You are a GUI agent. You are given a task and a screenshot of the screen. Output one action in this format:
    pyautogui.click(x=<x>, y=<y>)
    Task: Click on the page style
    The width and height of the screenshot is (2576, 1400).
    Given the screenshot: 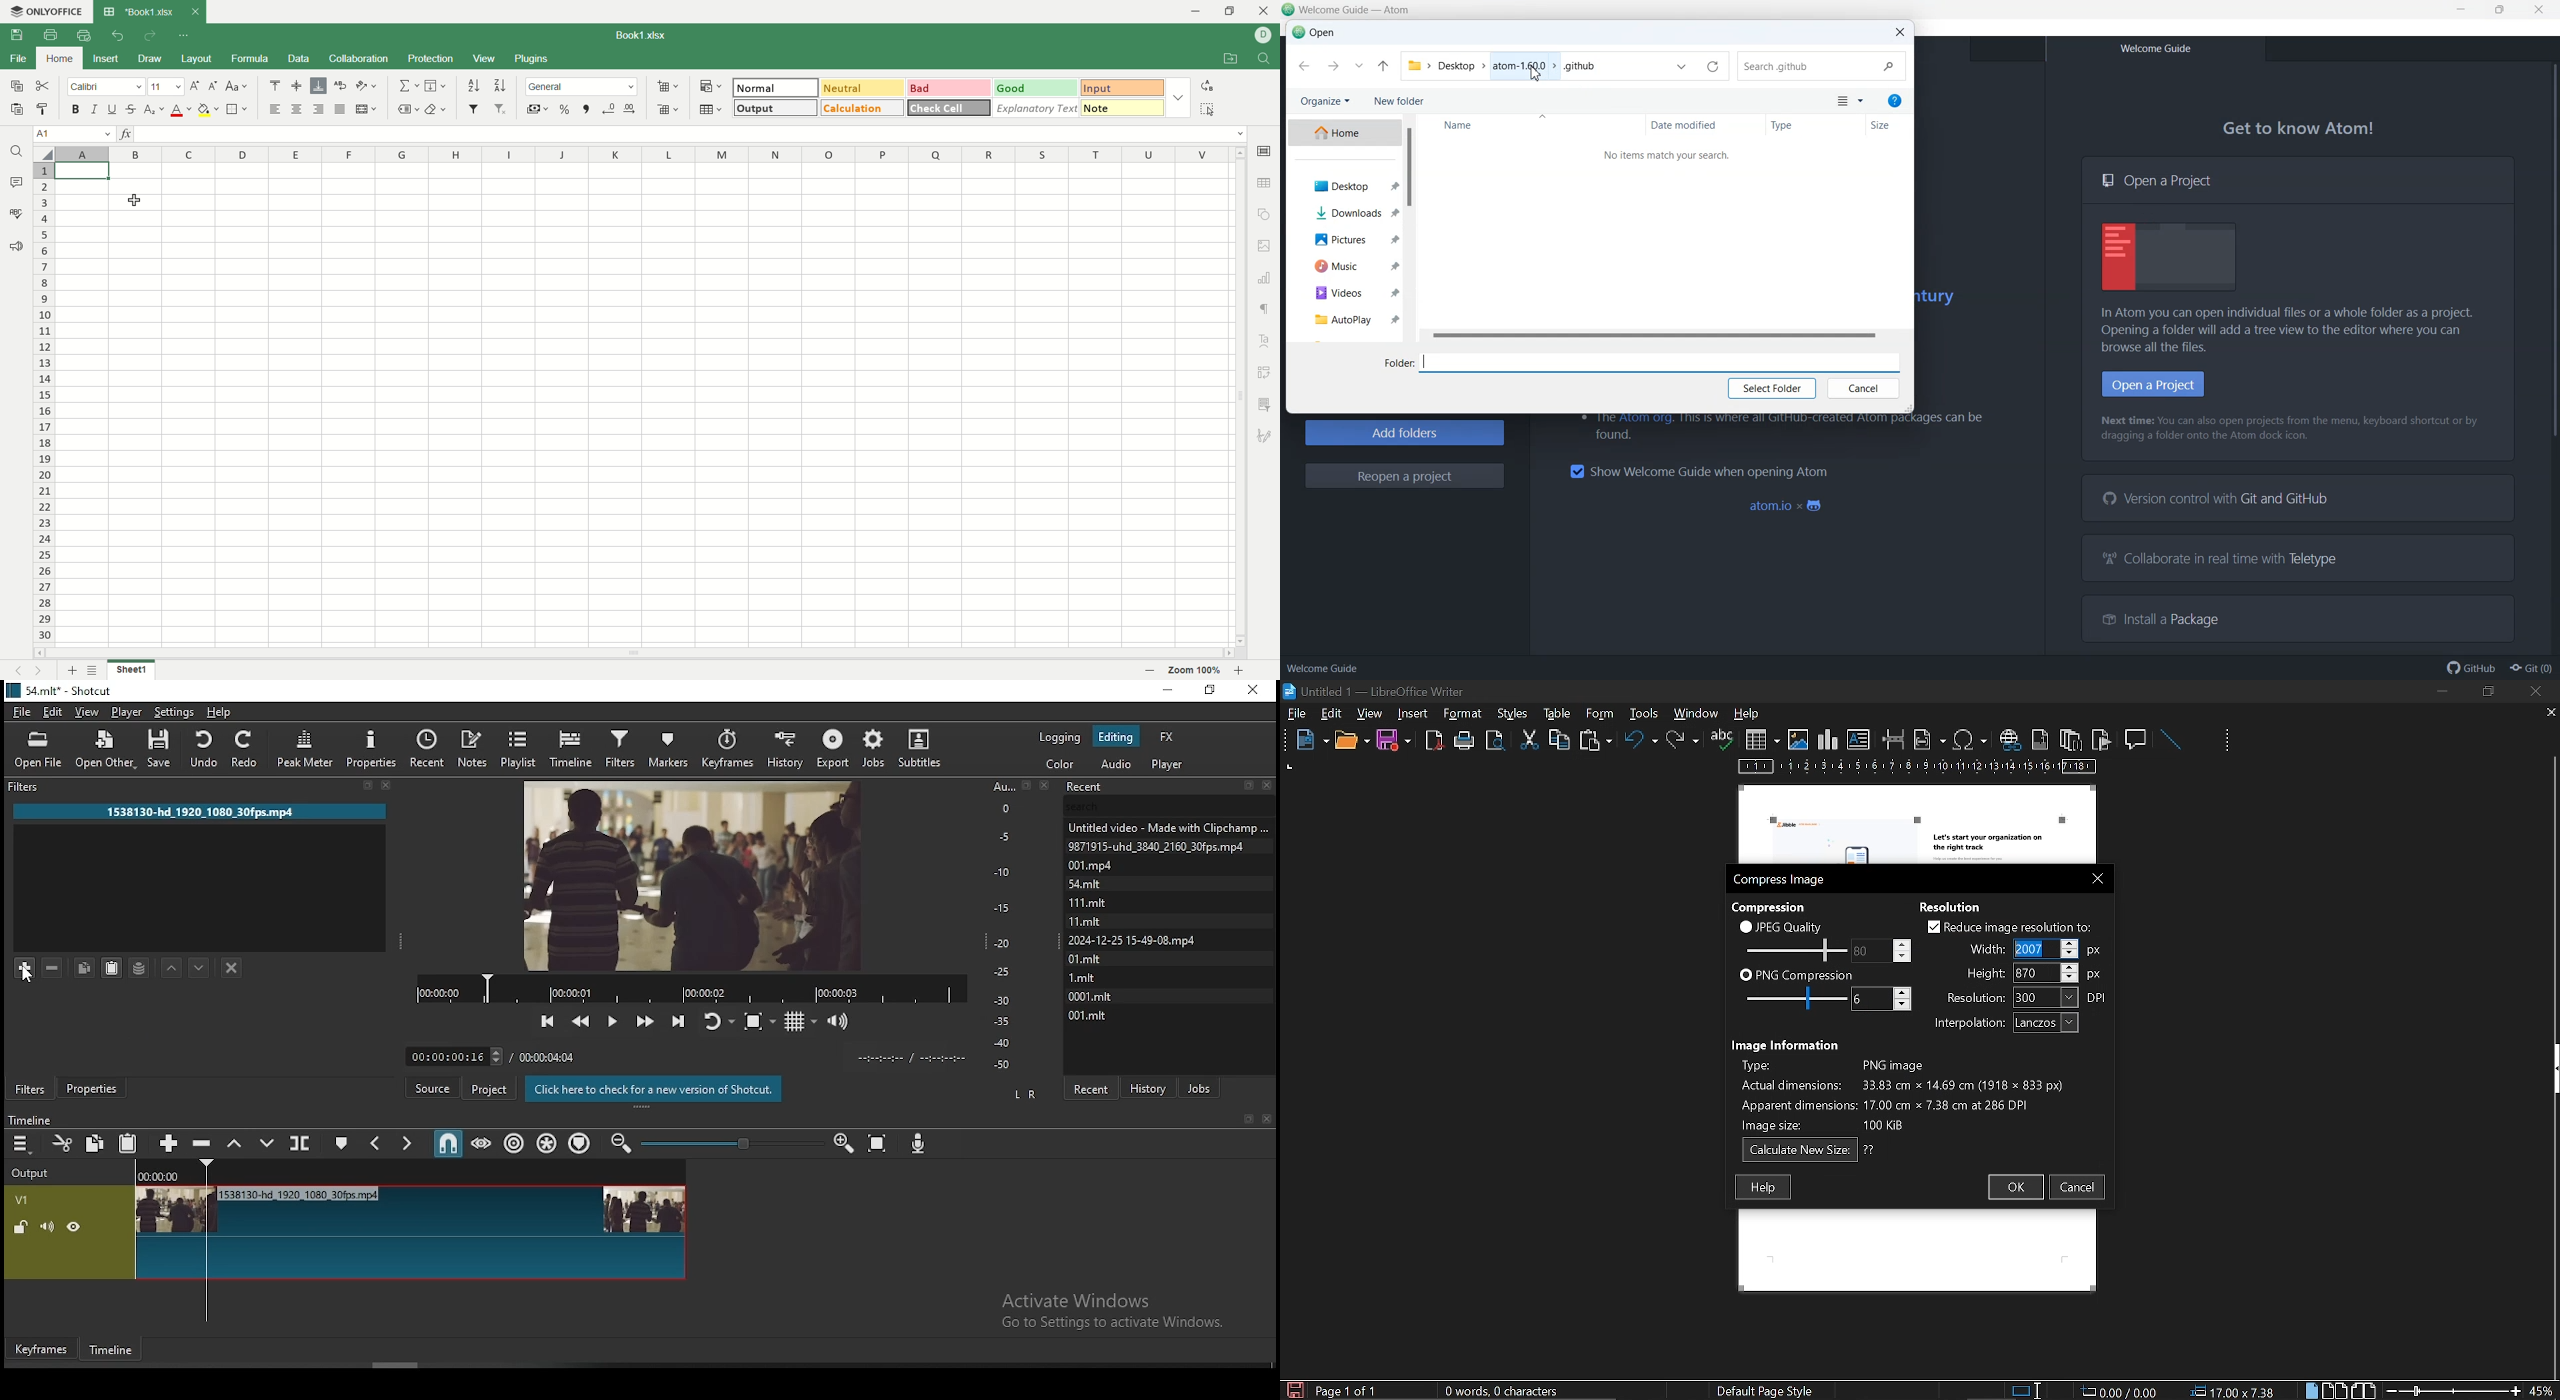 What is the action you would take?
    pyautogui.click(x=1769, y=1390)
    